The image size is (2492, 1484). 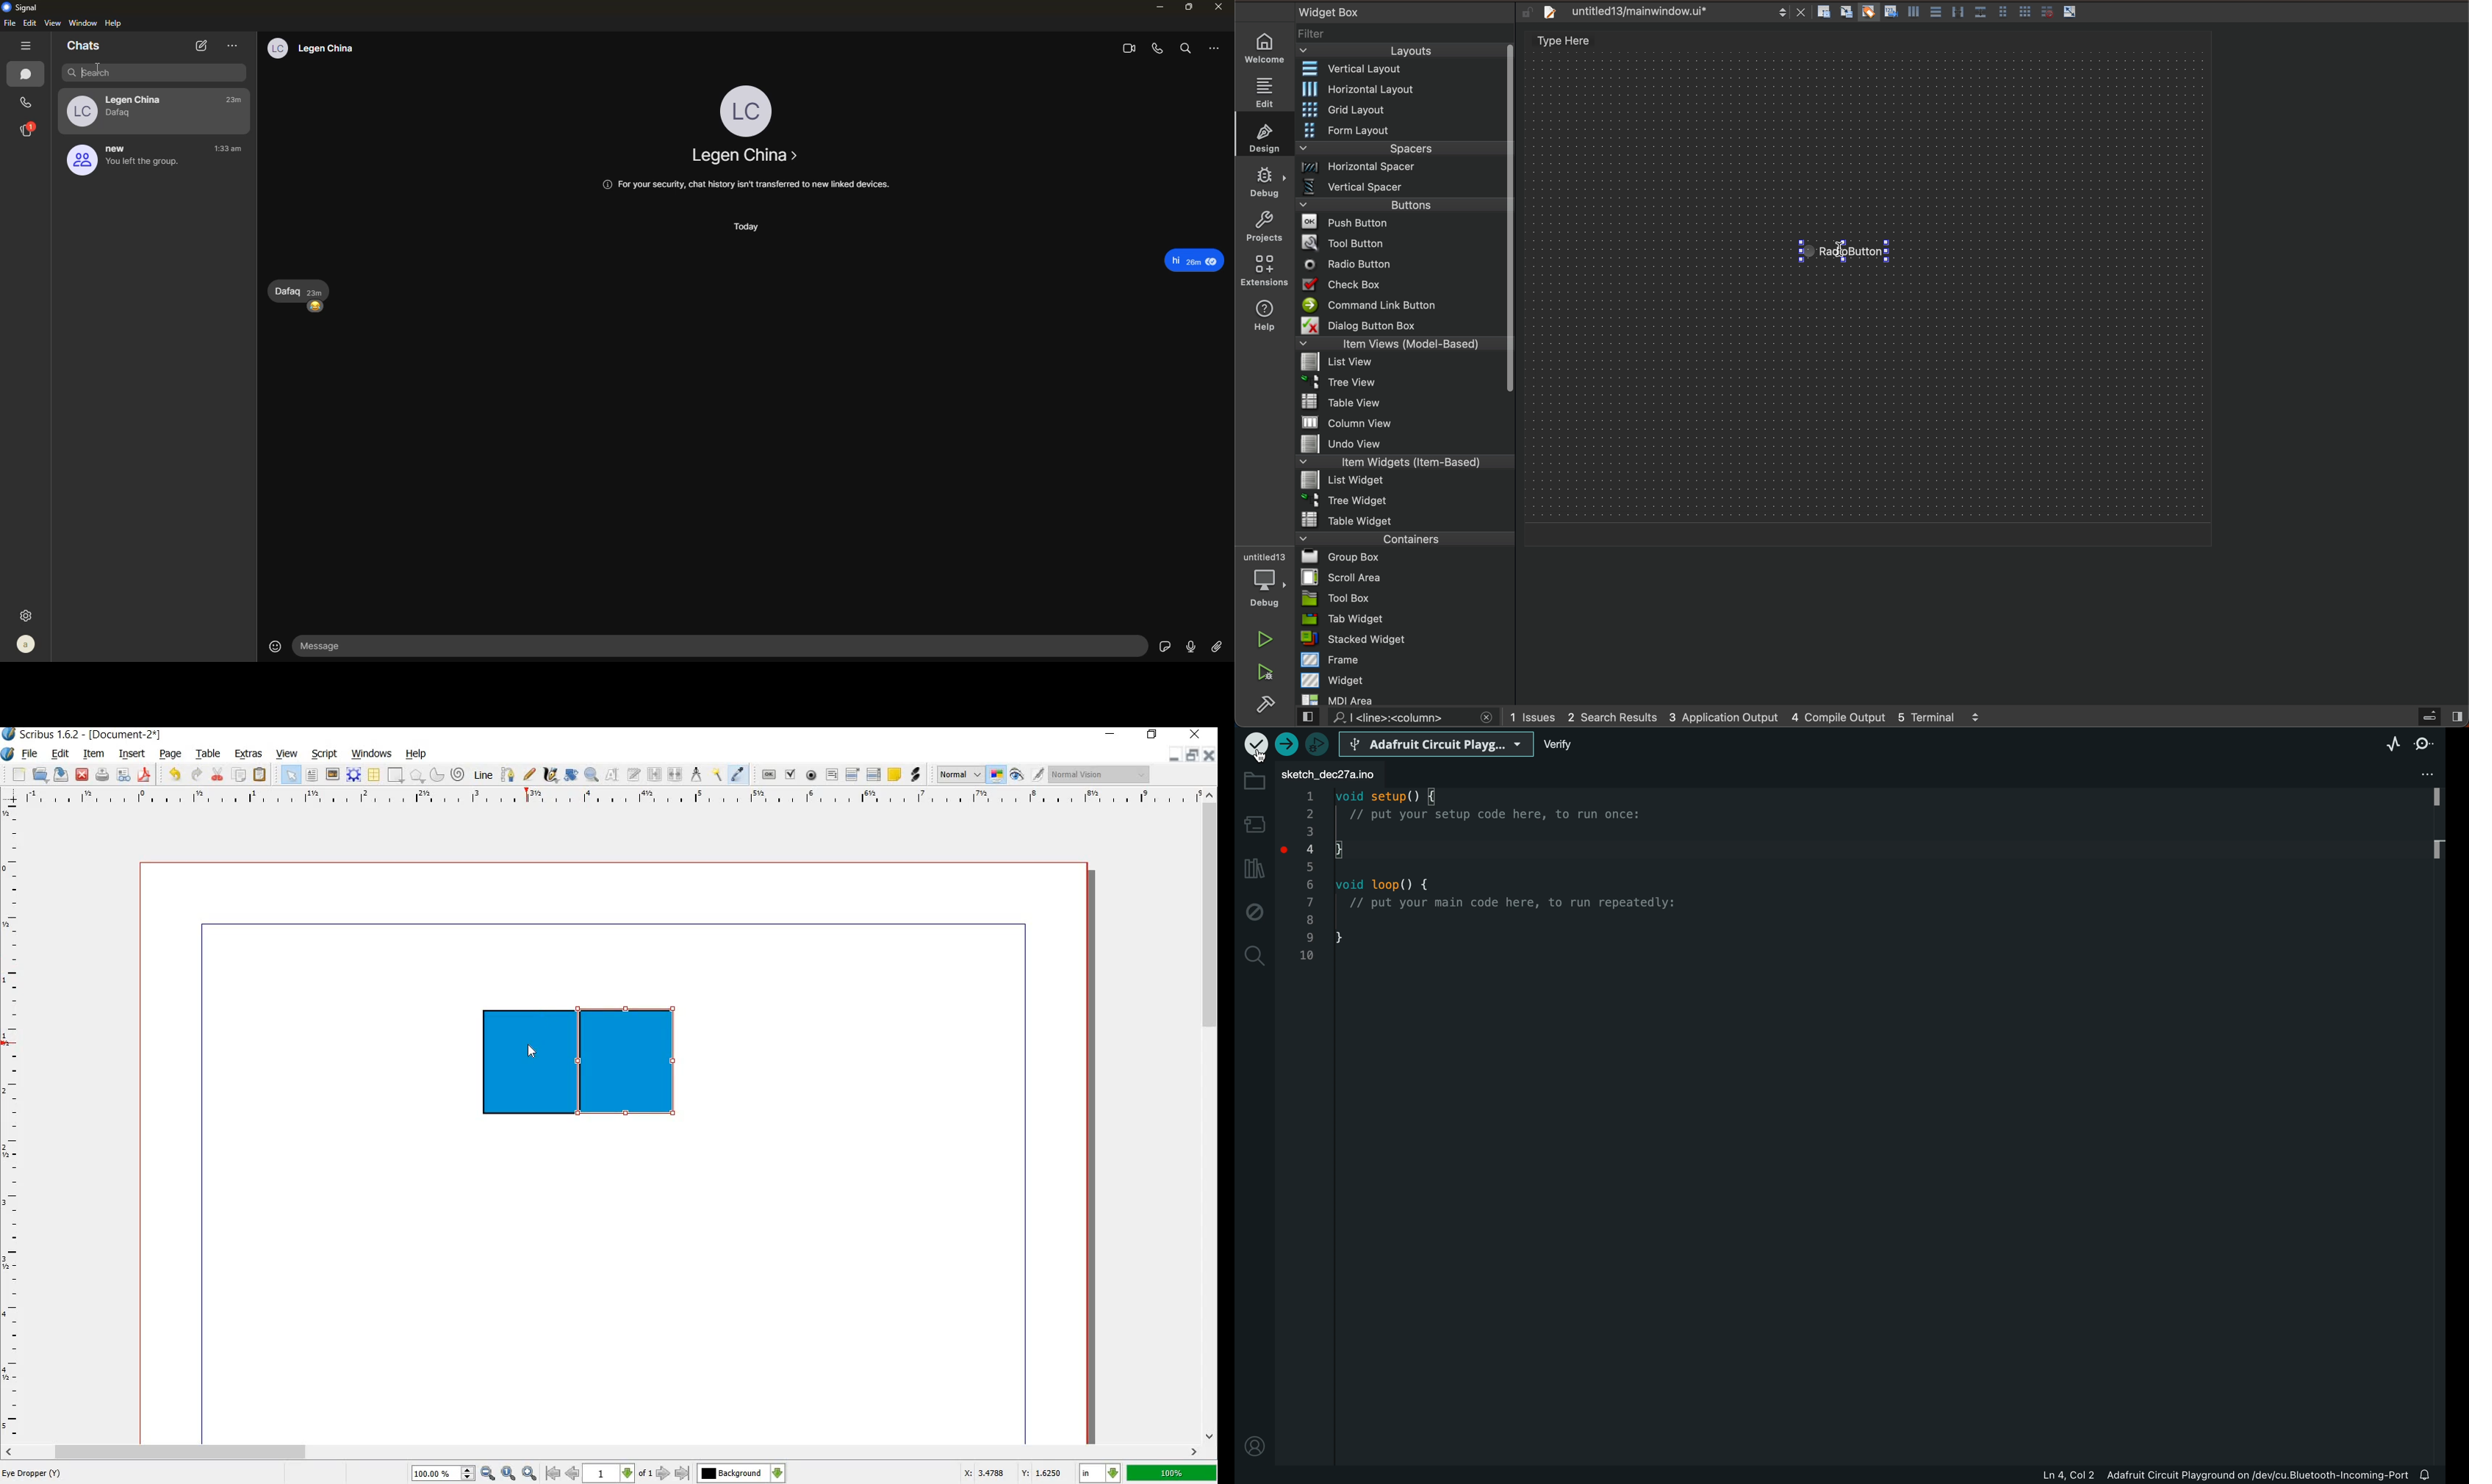 What do you see at coordinates (1407, 680) in the screenshot?
I see `widget` at bounding box center [1407, 680].